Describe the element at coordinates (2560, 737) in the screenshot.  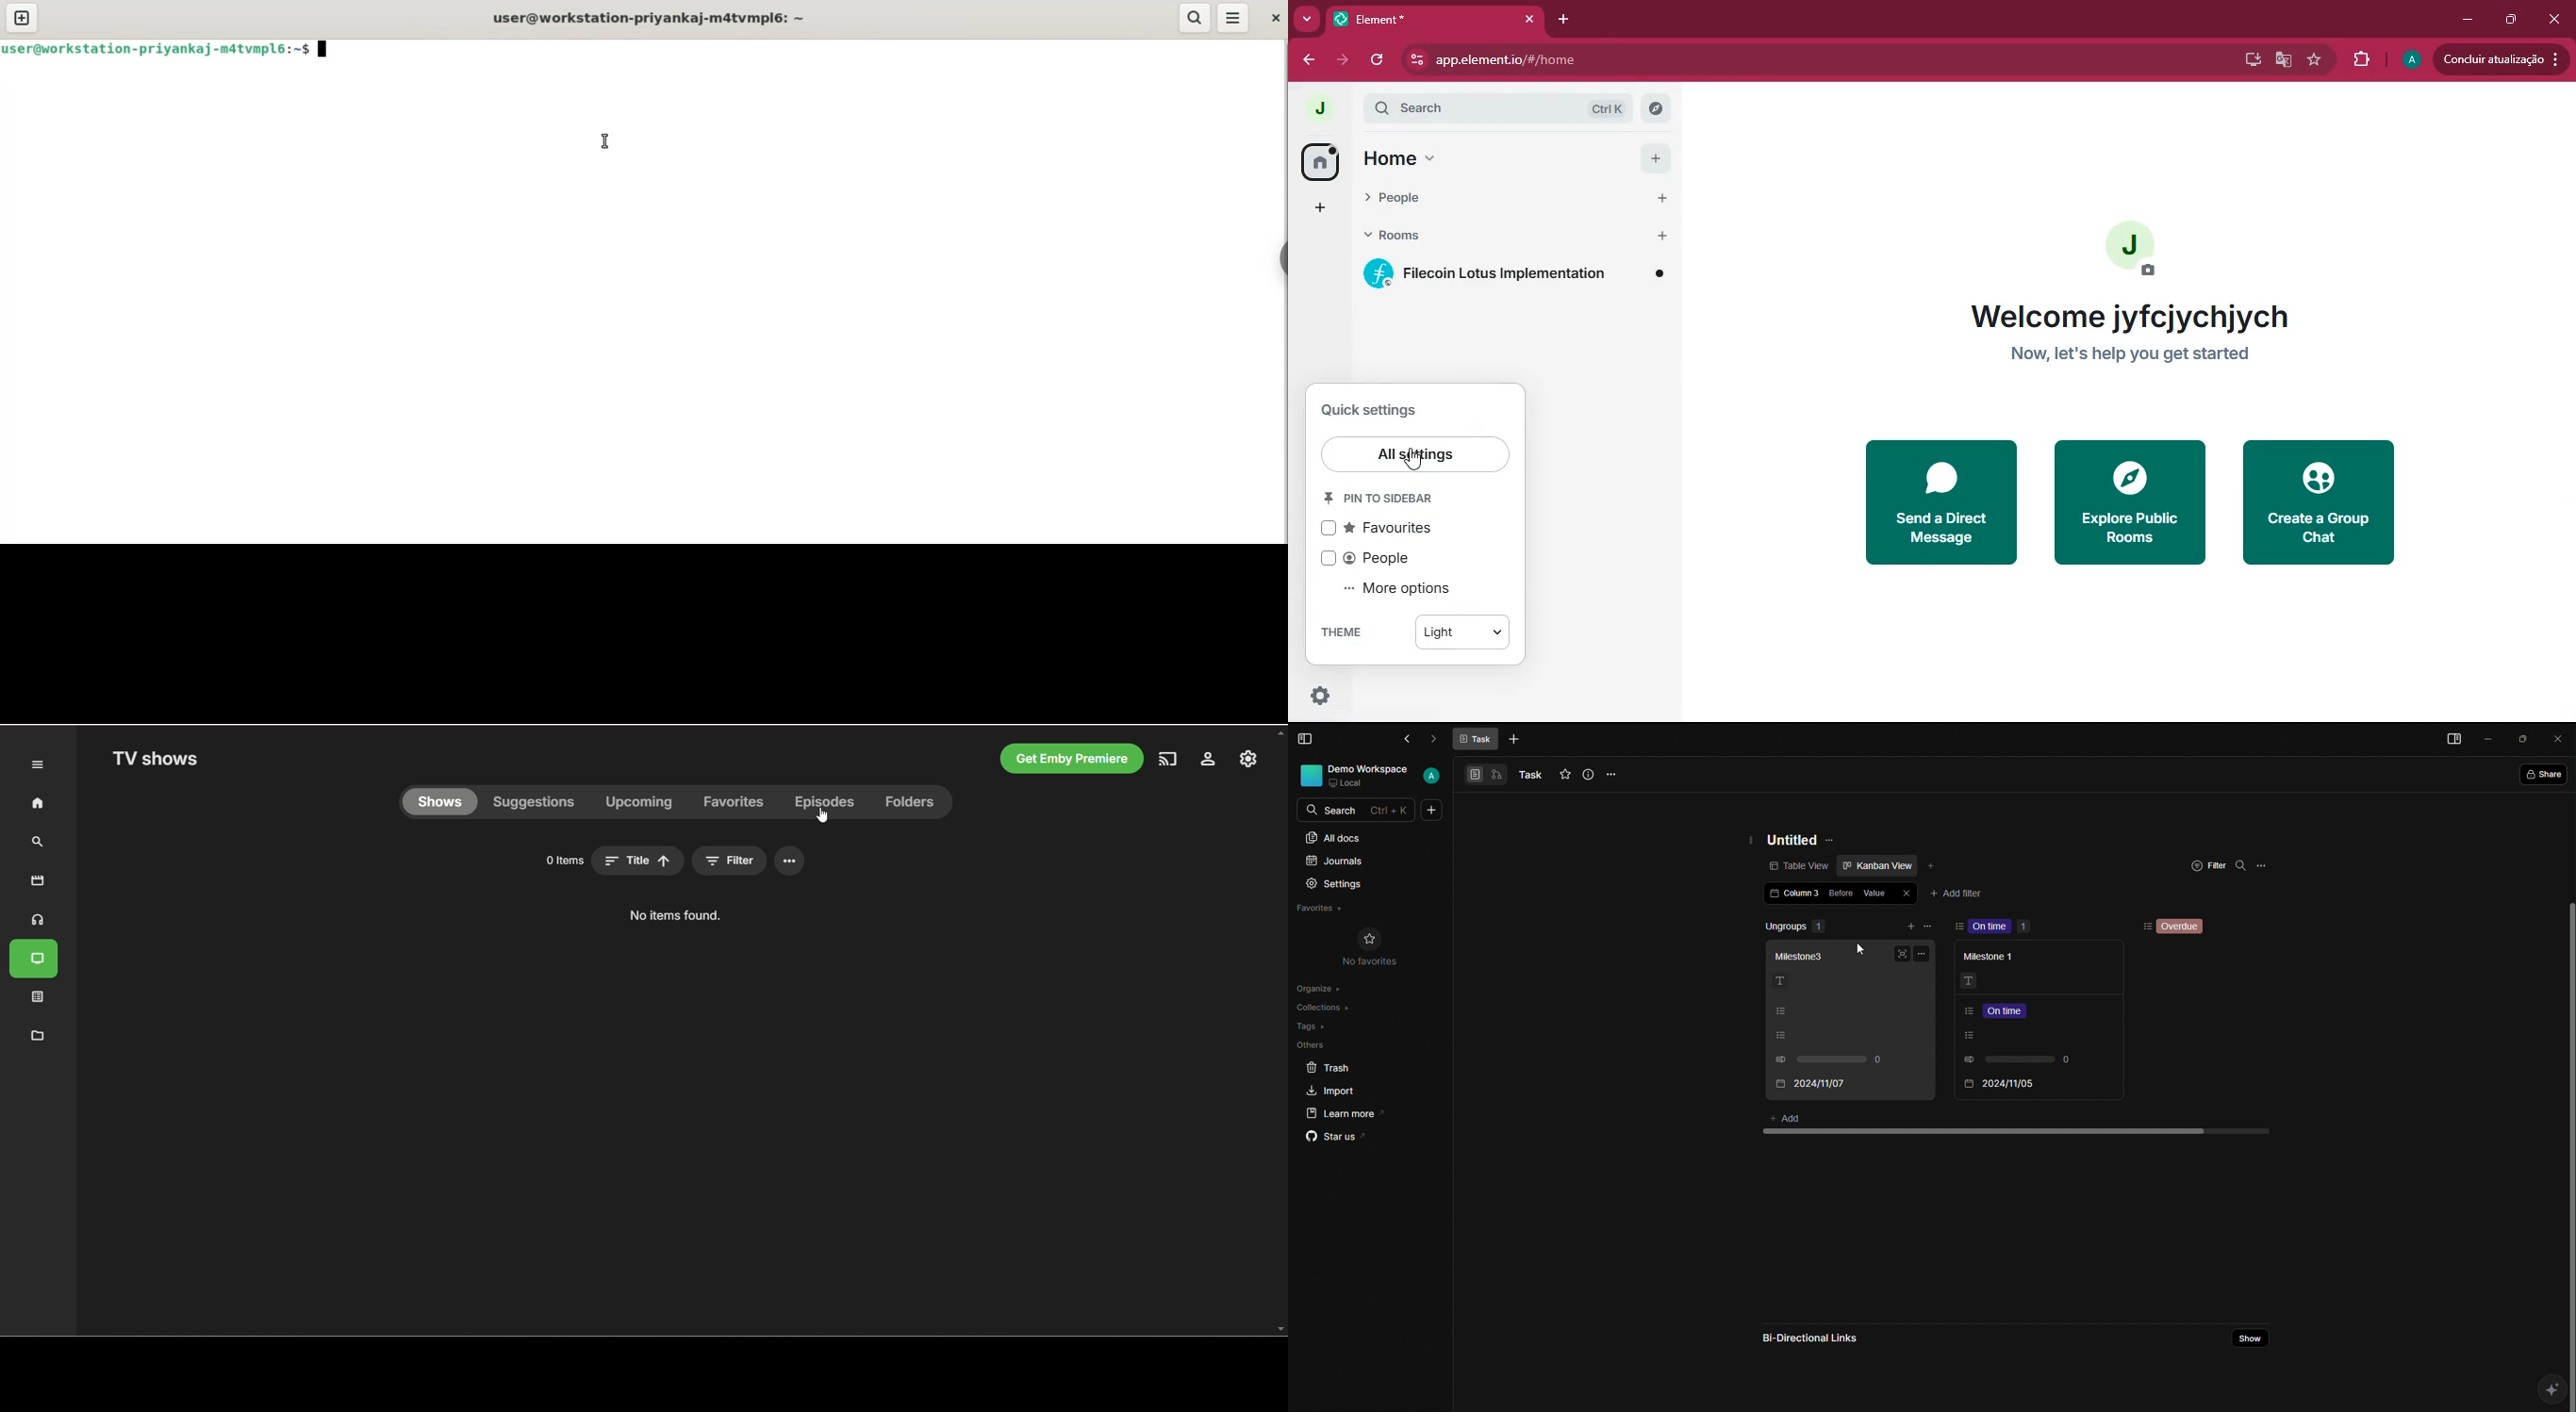
I see `Close` at that location.